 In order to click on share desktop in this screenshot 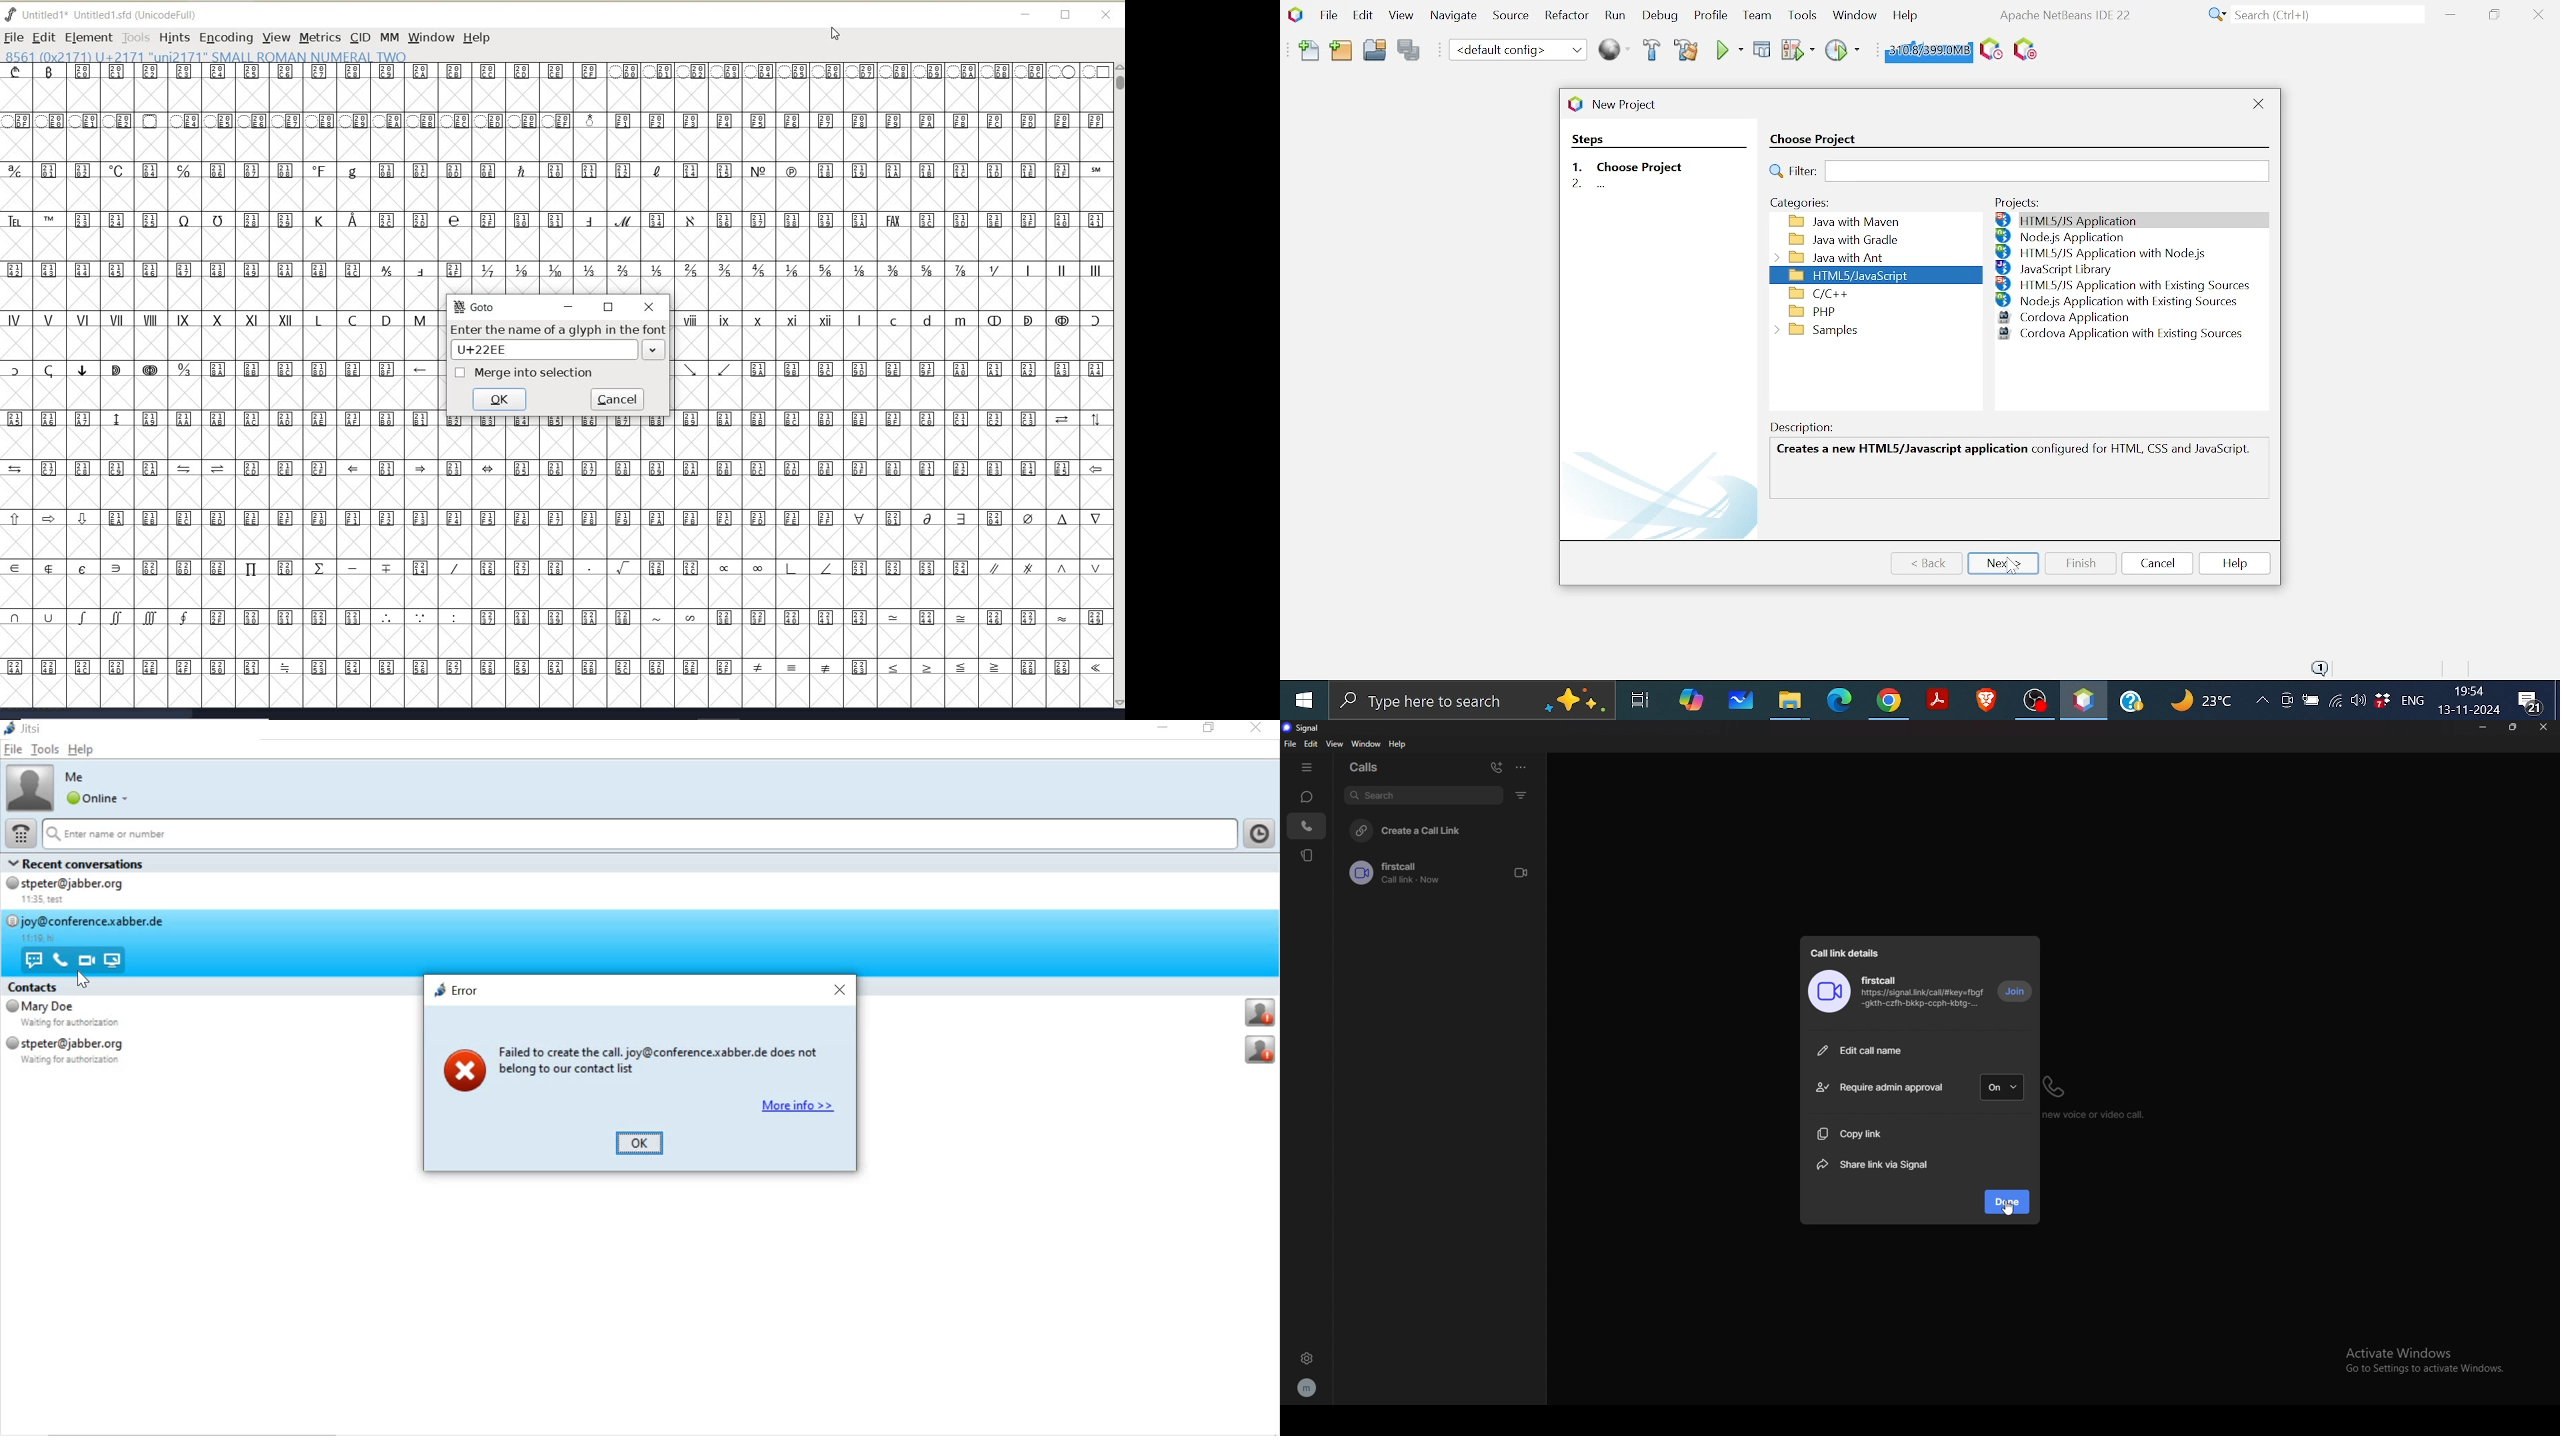, I will do `click(117, 960)`.